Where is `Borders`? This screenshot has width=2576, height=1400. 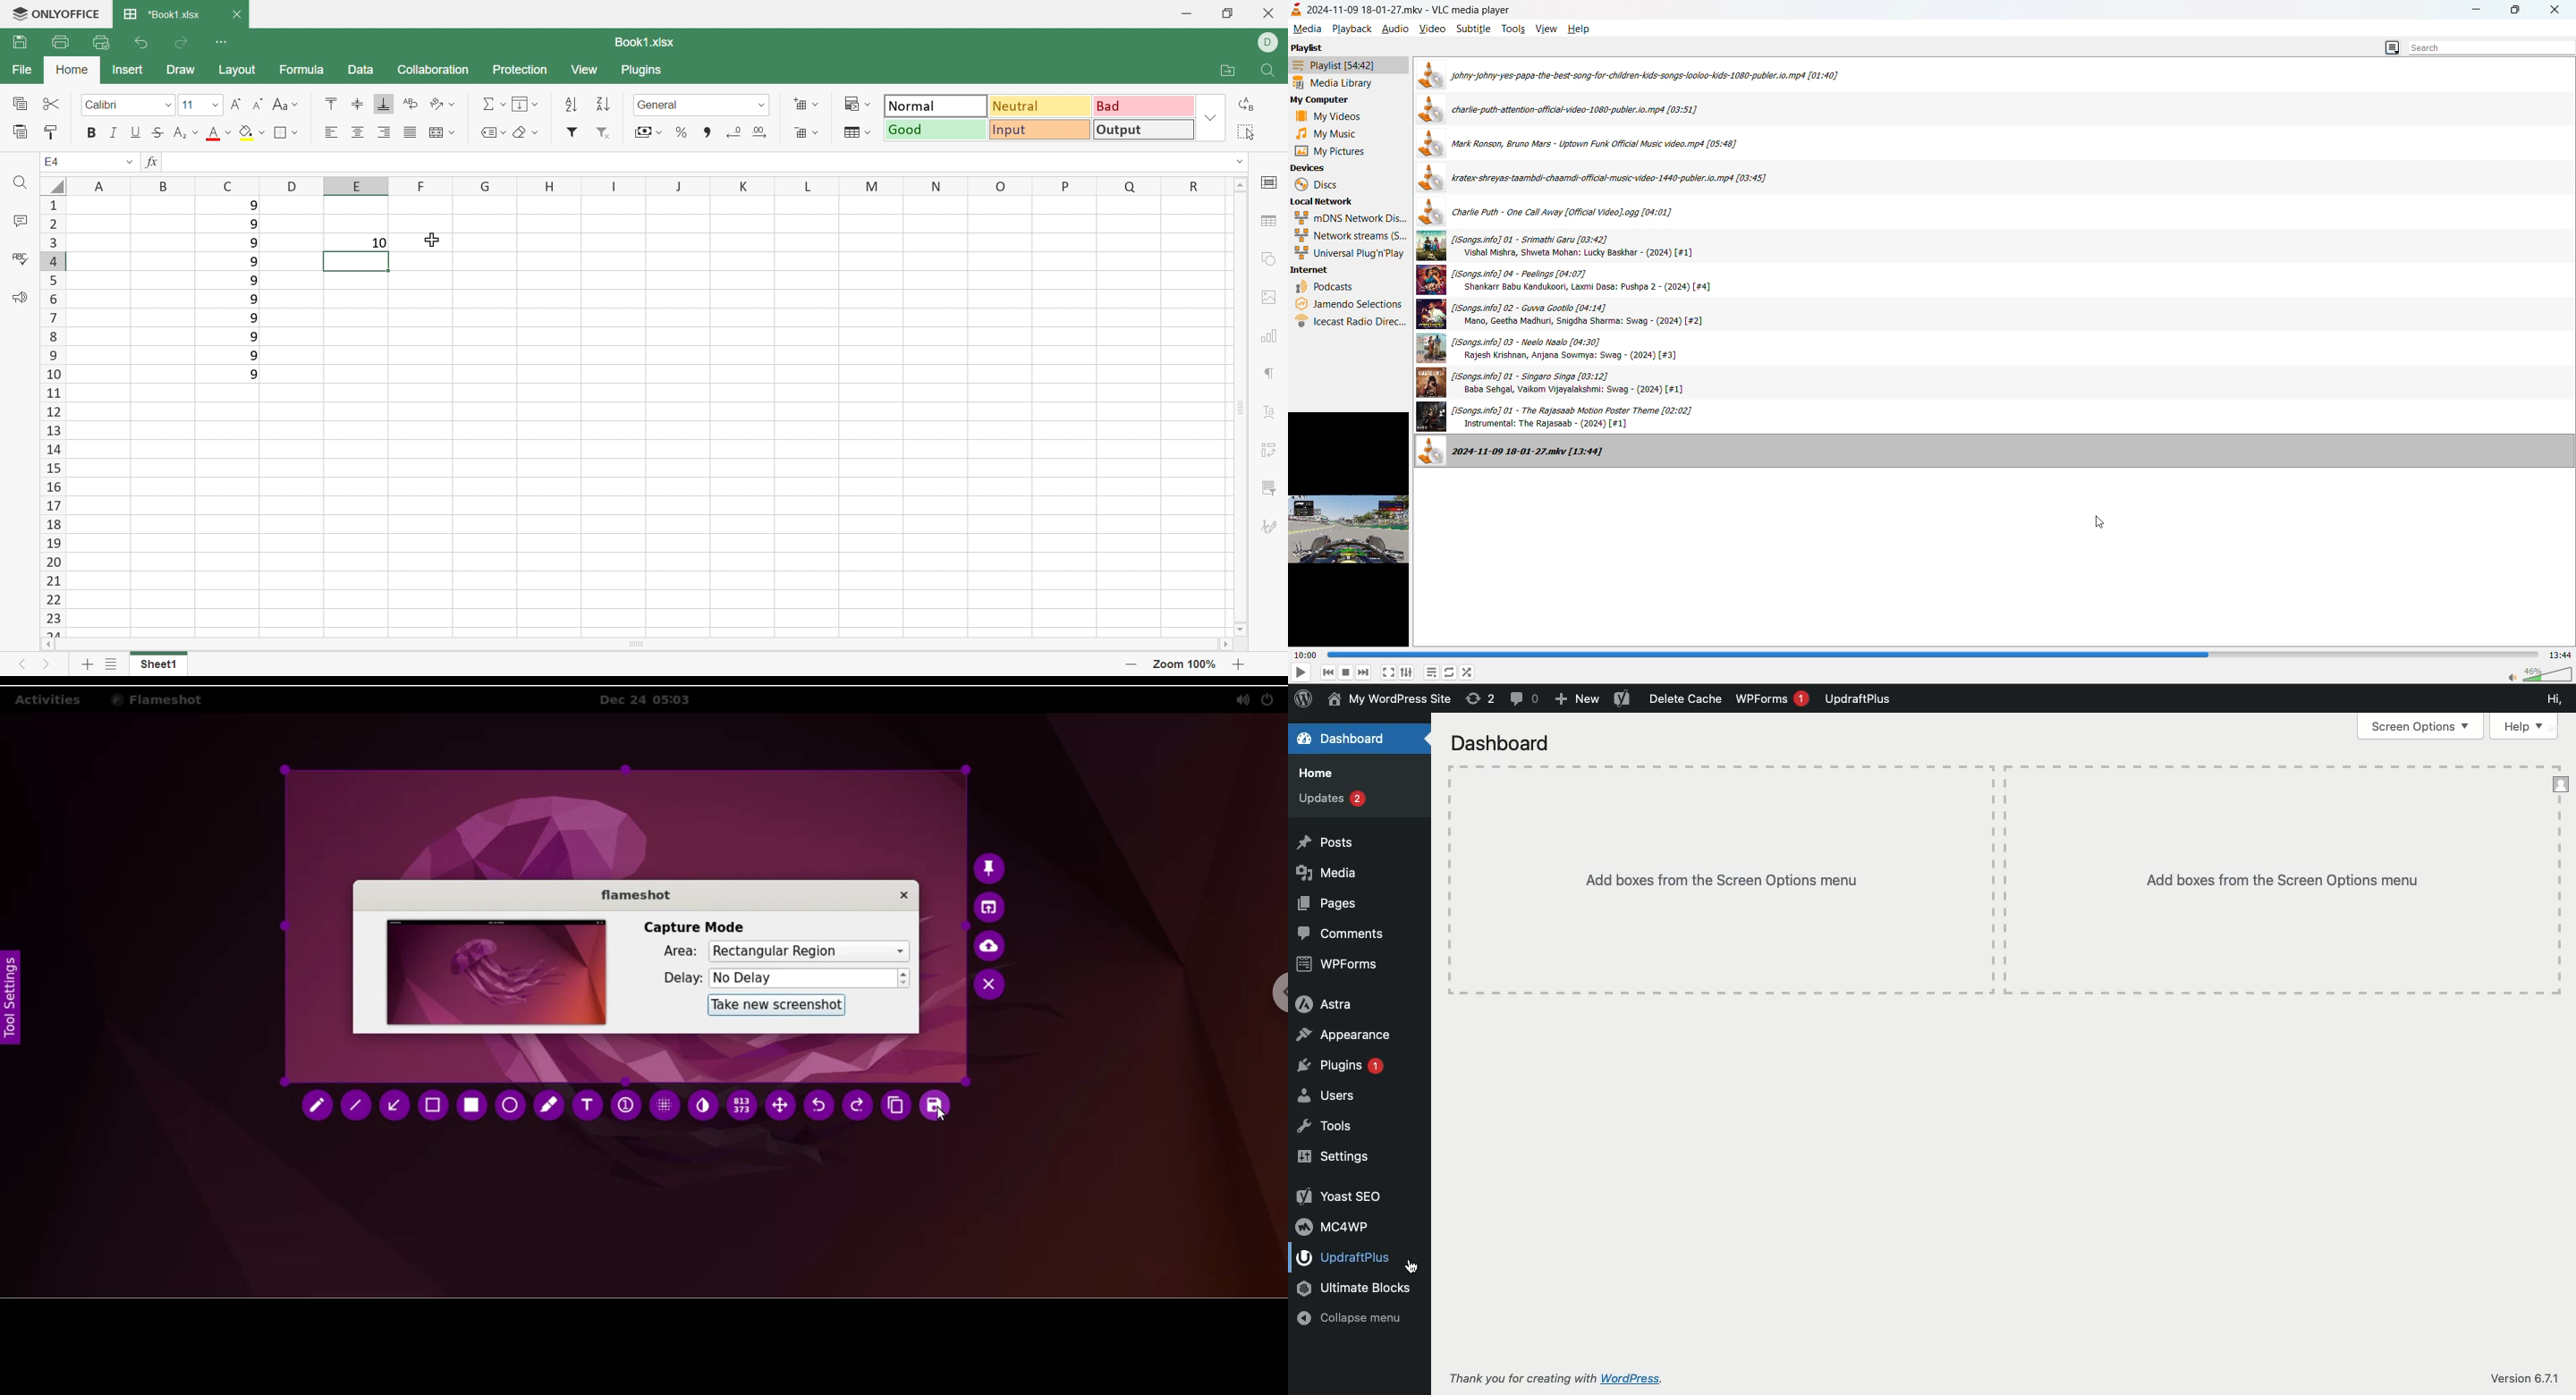 Borders is located at coordinates (286, 133).